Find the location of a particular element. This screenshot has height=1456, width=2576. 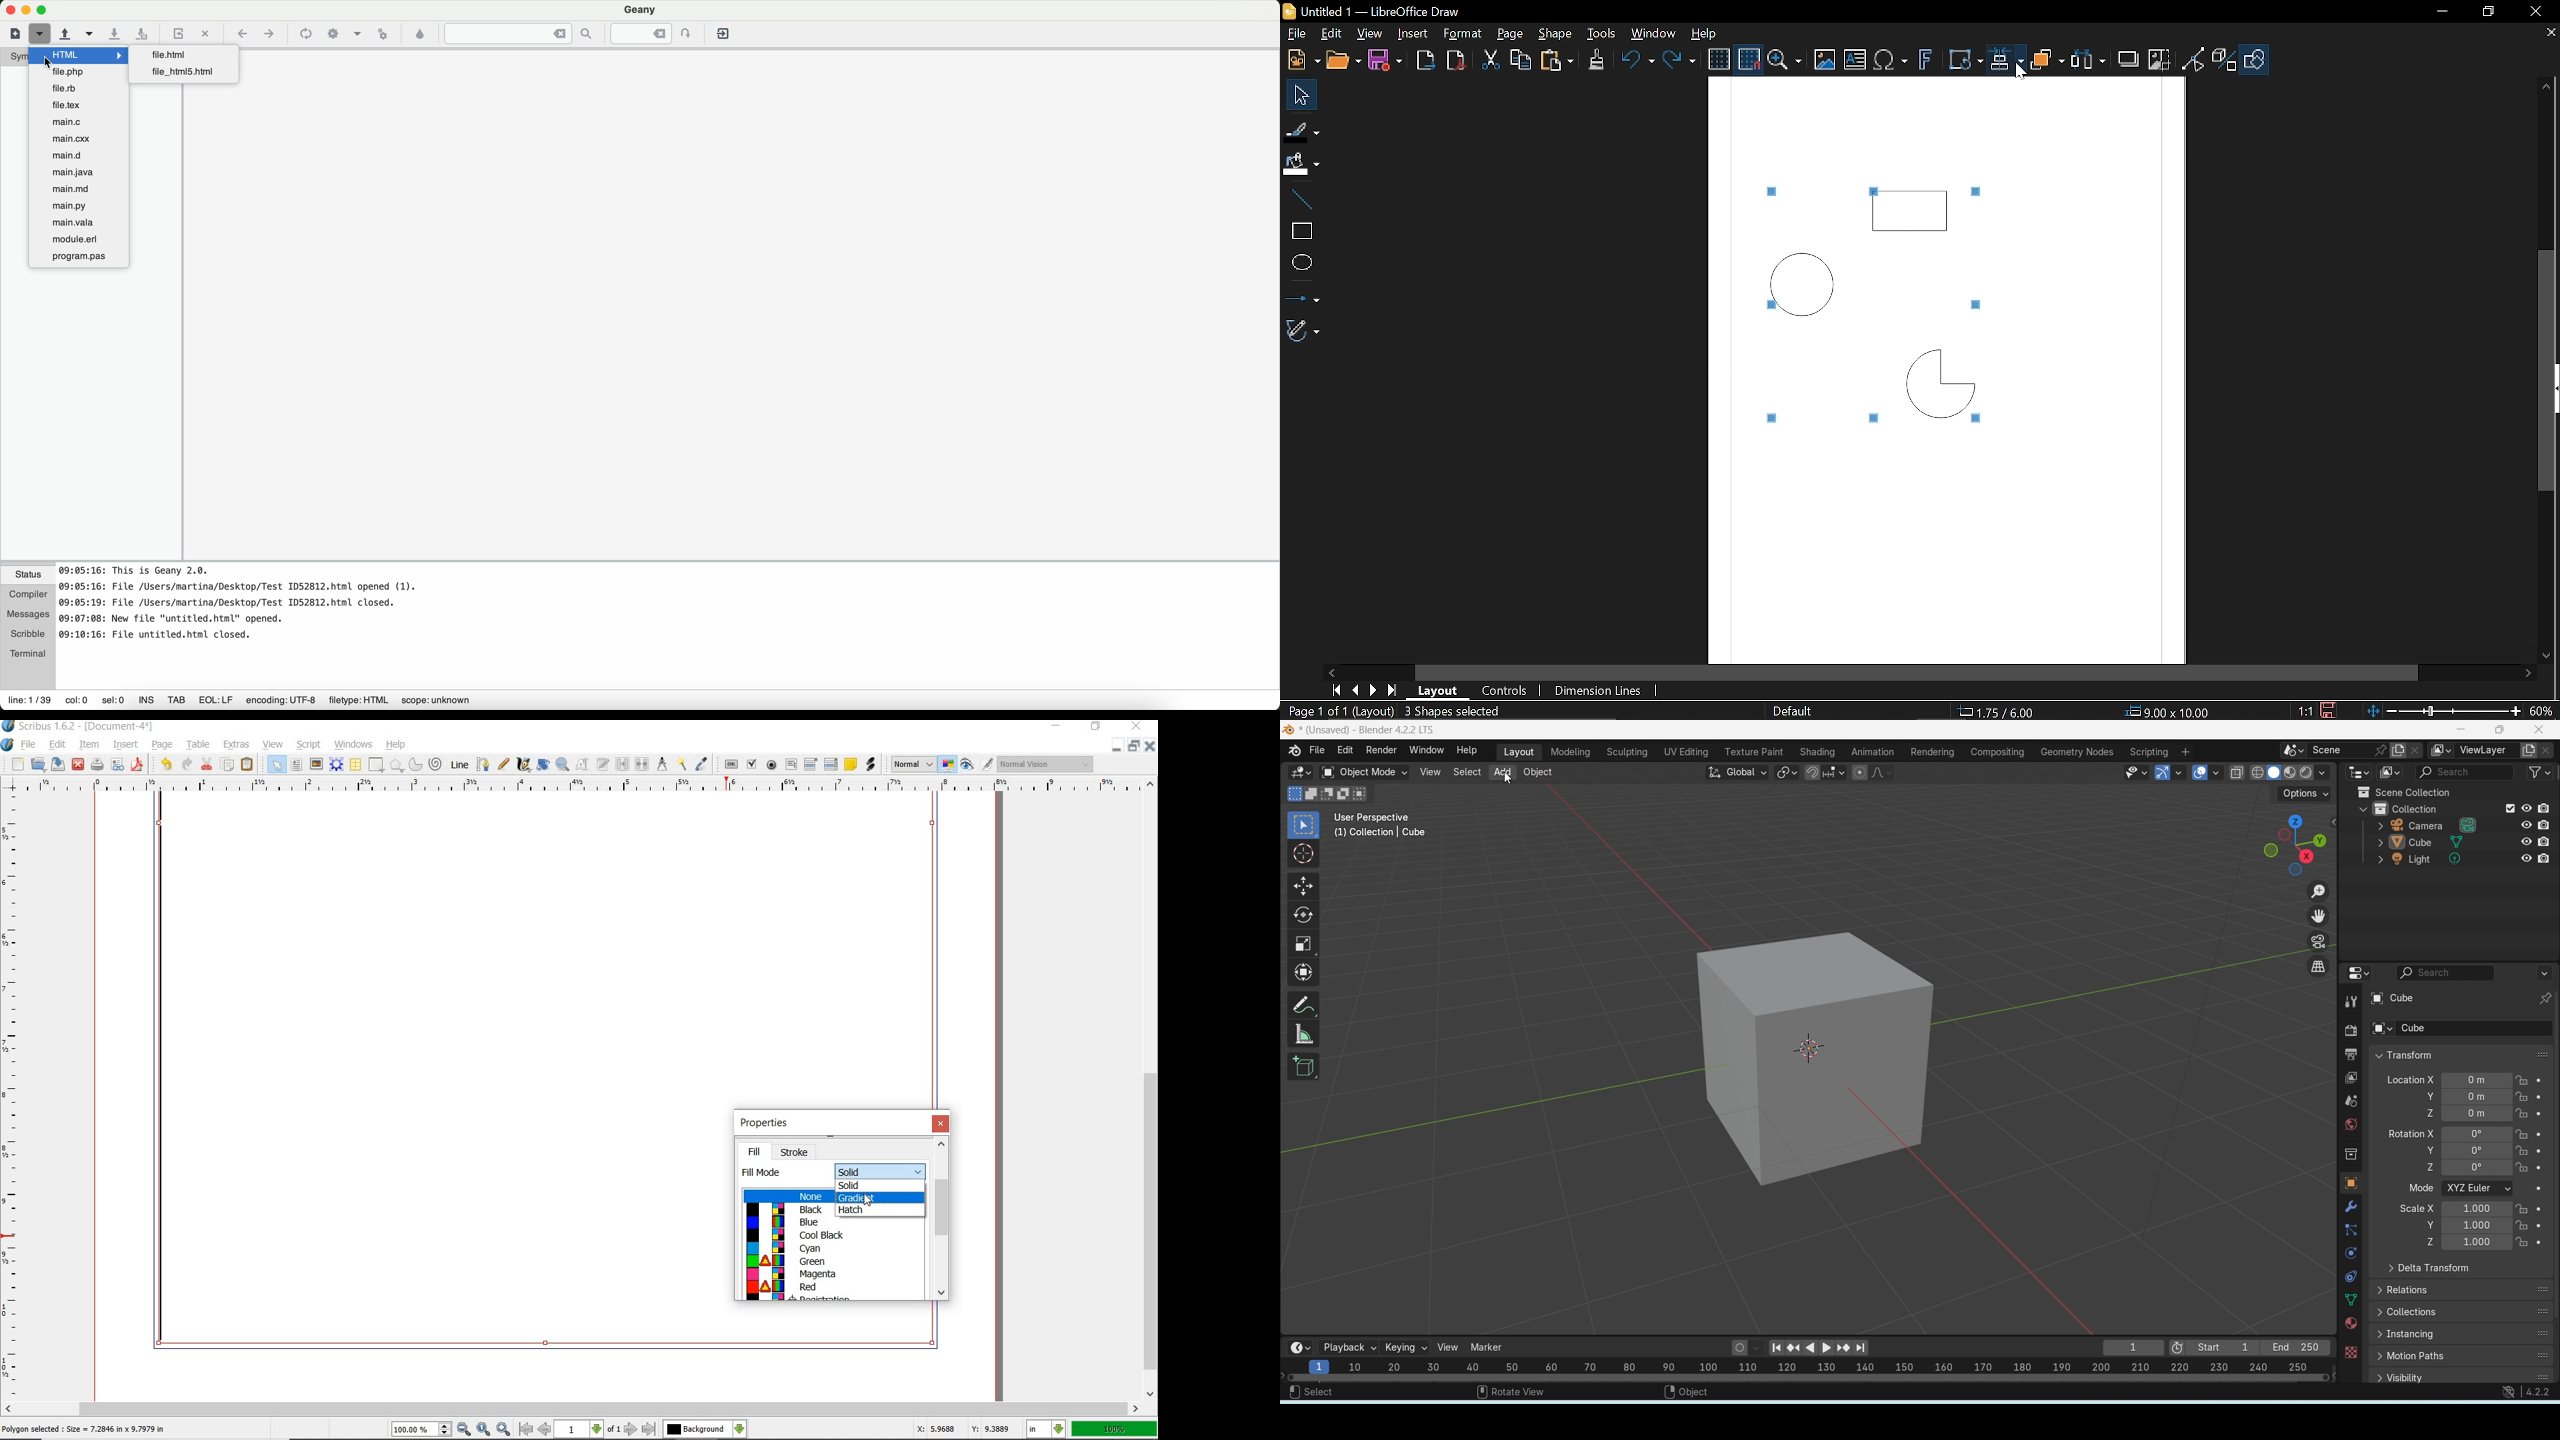

Shadow is located at coordinates (2129, 59).